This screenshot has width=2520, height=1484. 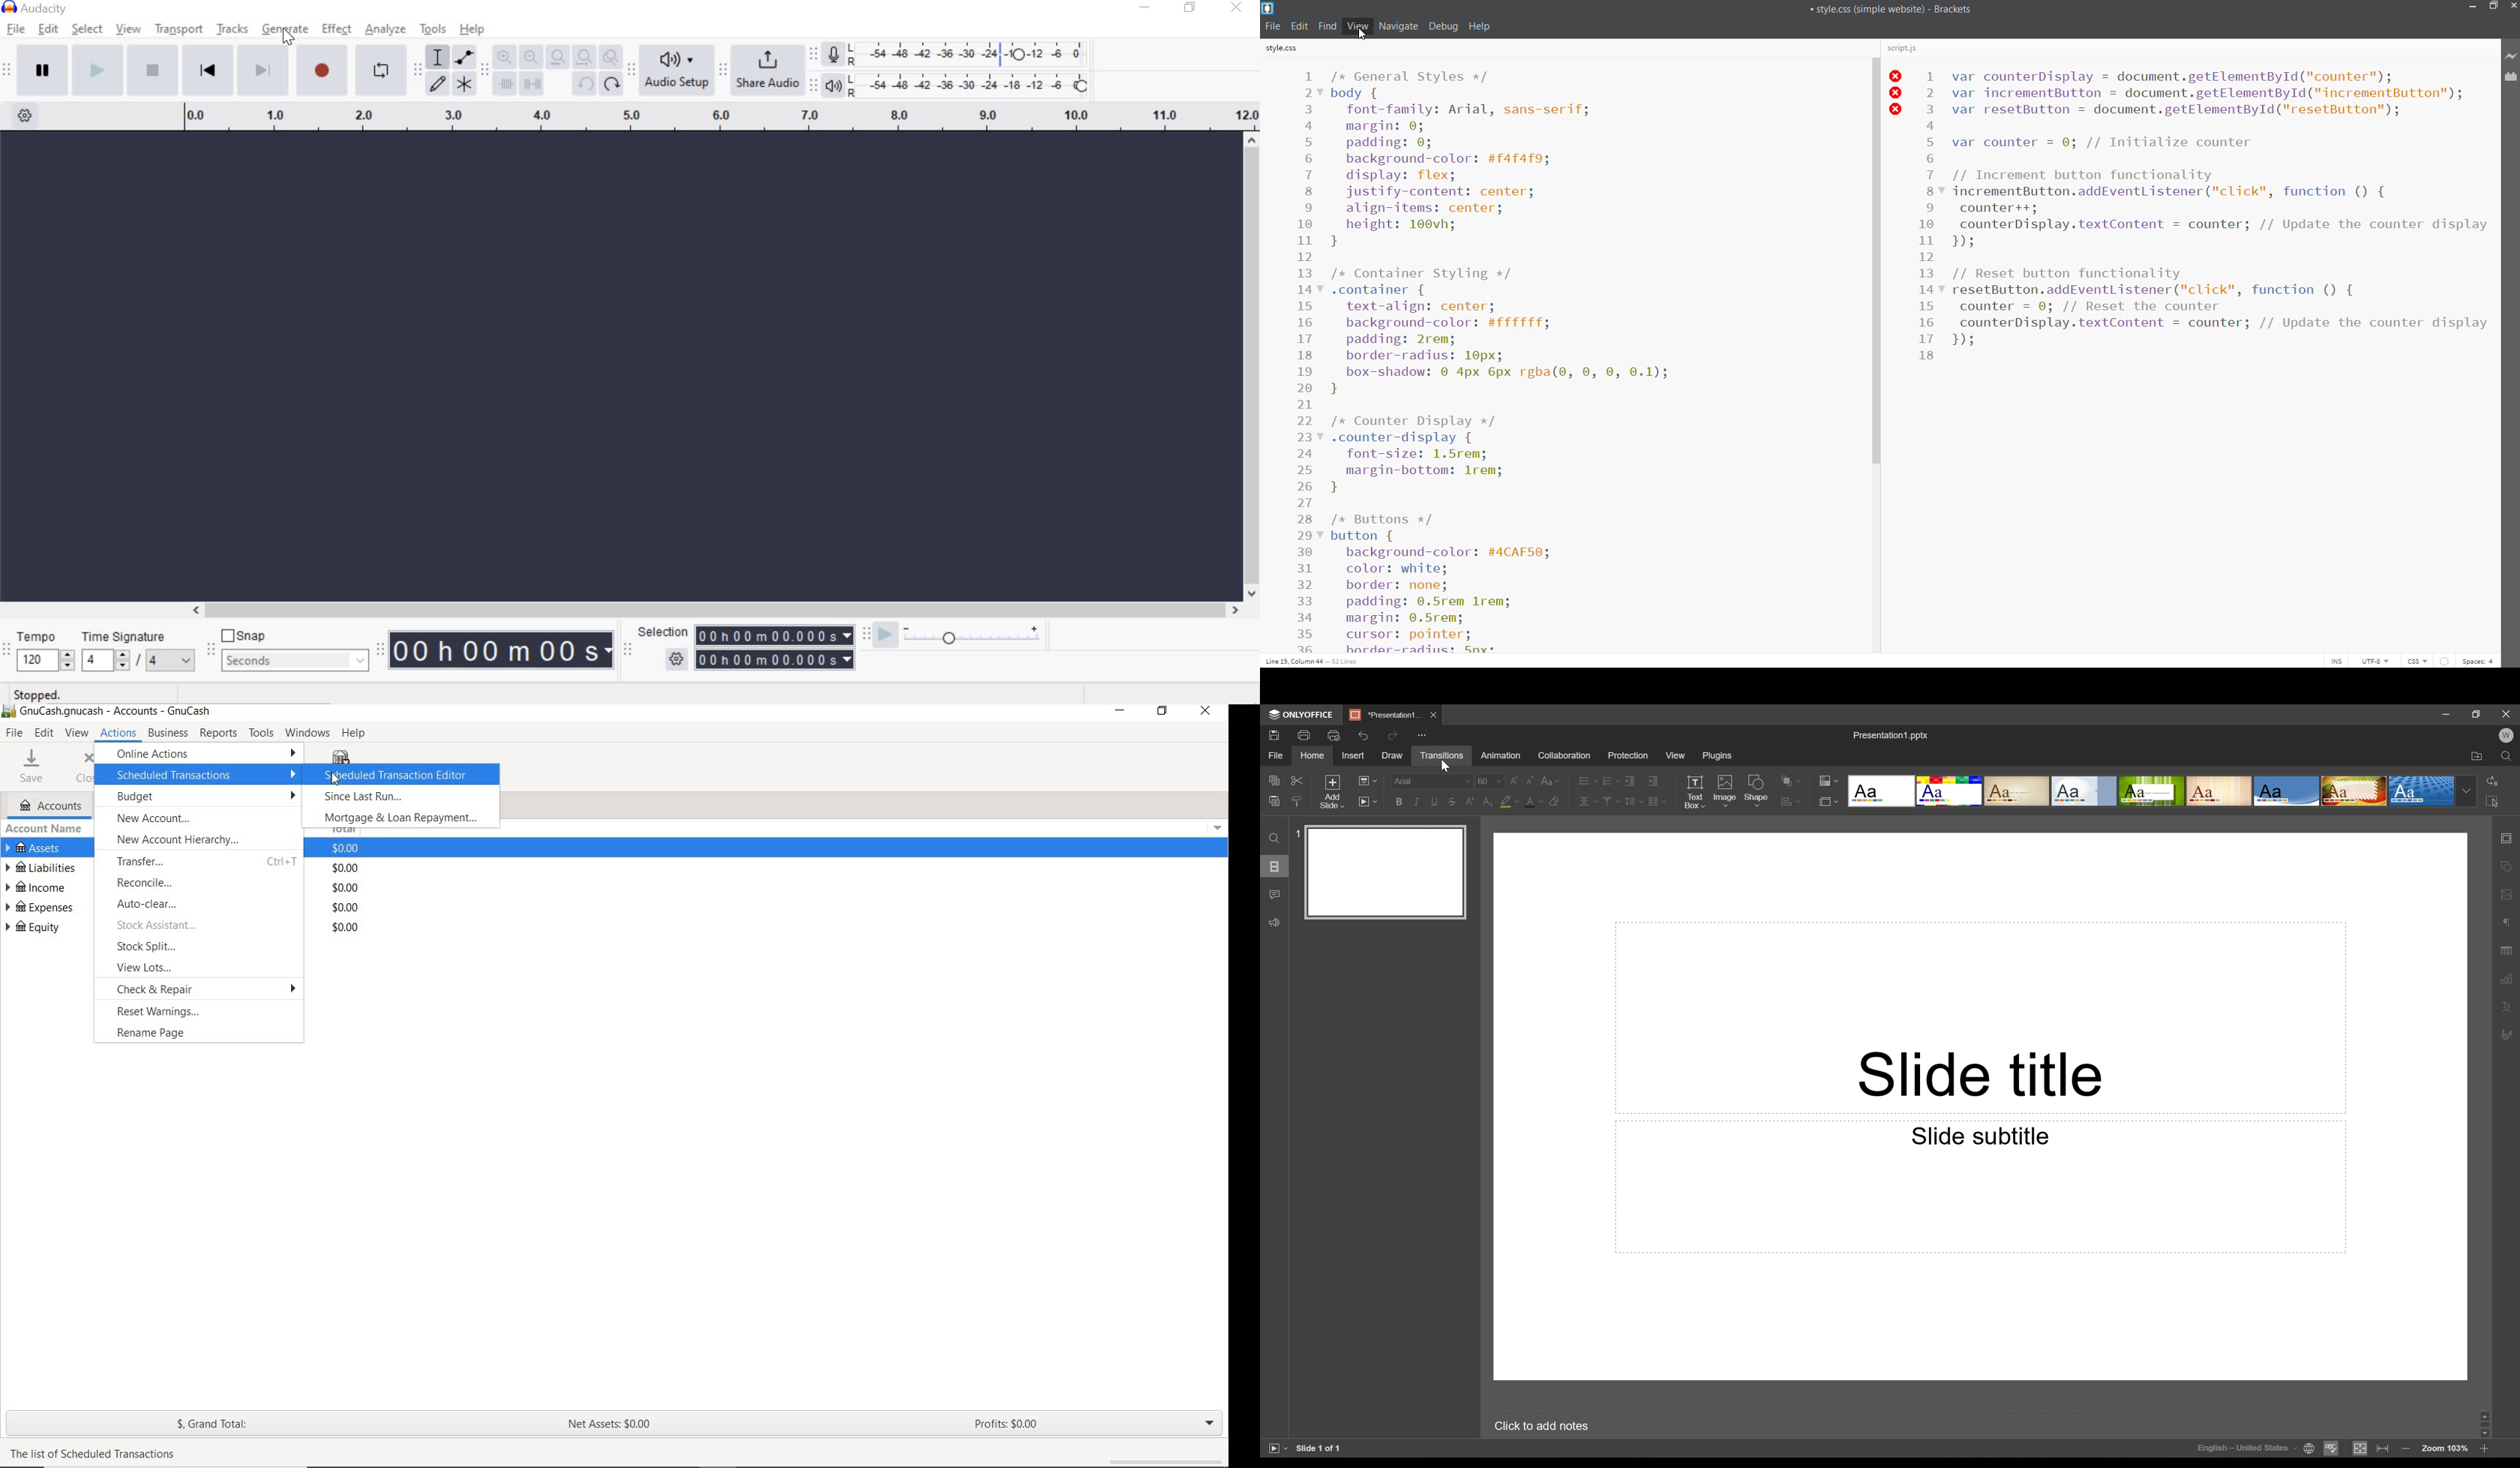 What do you see at coordinates (1363, 37) in the screenshot?
I see `cursor` at bounding box center [1363, 37].